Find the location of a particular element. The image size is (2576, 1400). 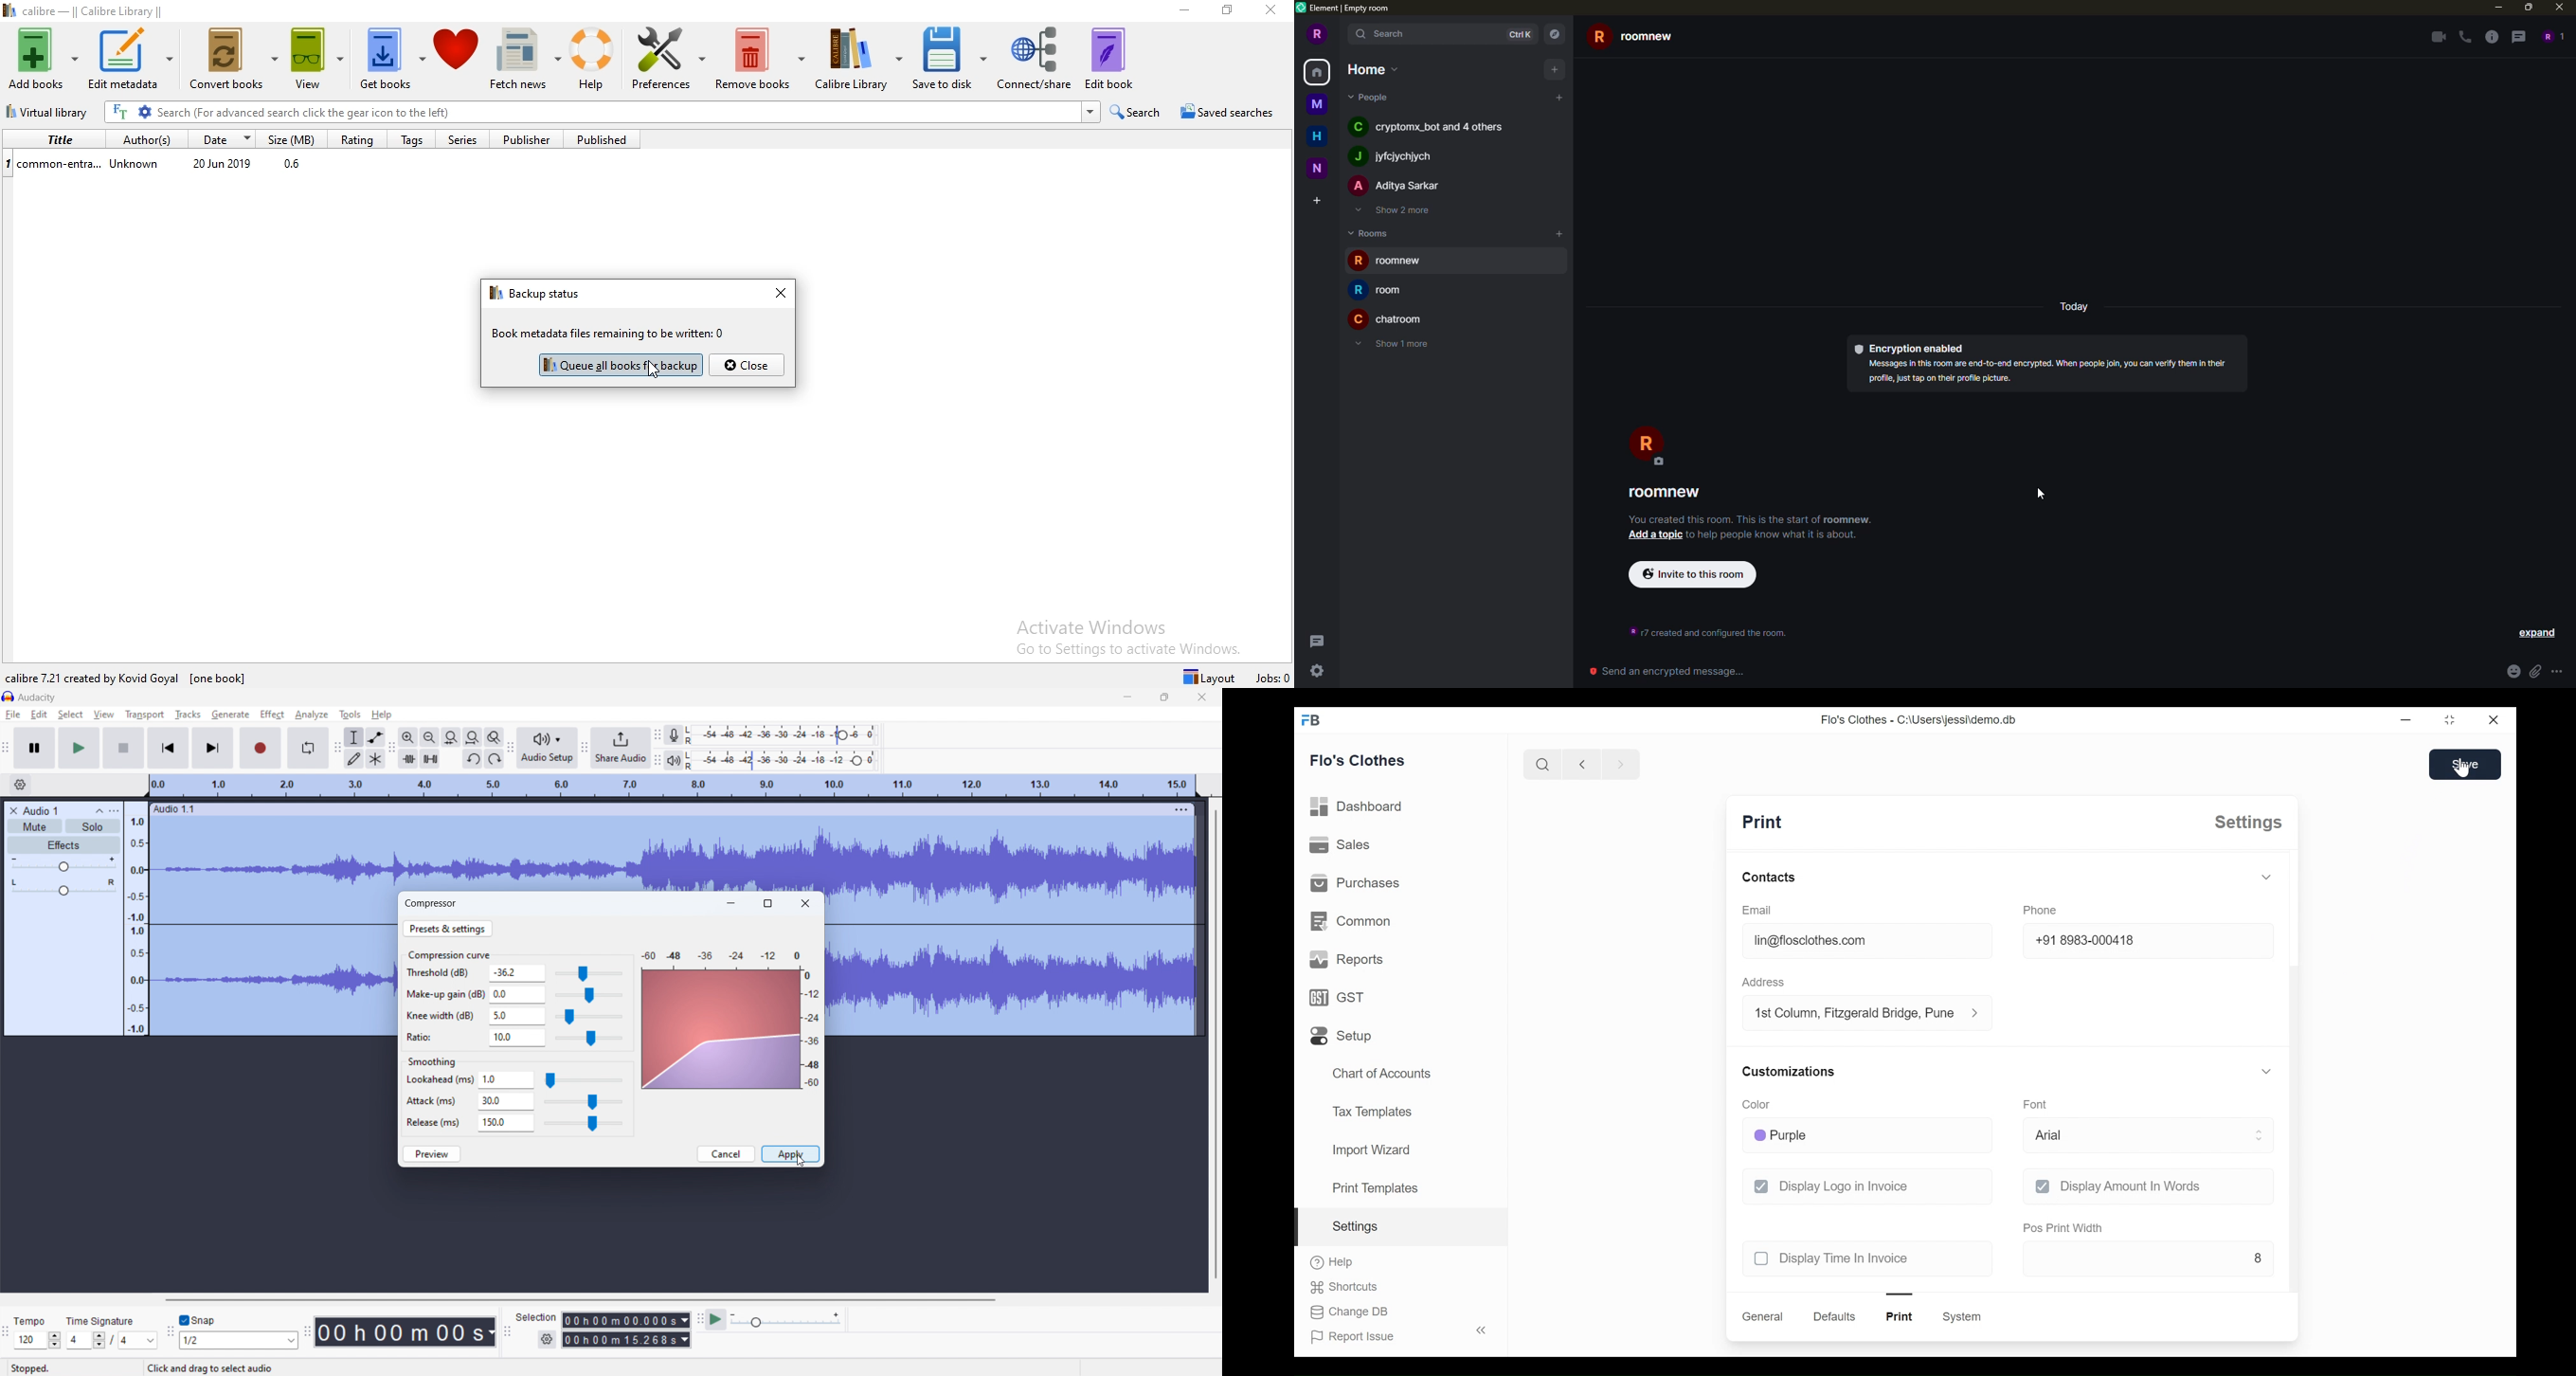

time toolbar is located at coordinates (307, 1333).